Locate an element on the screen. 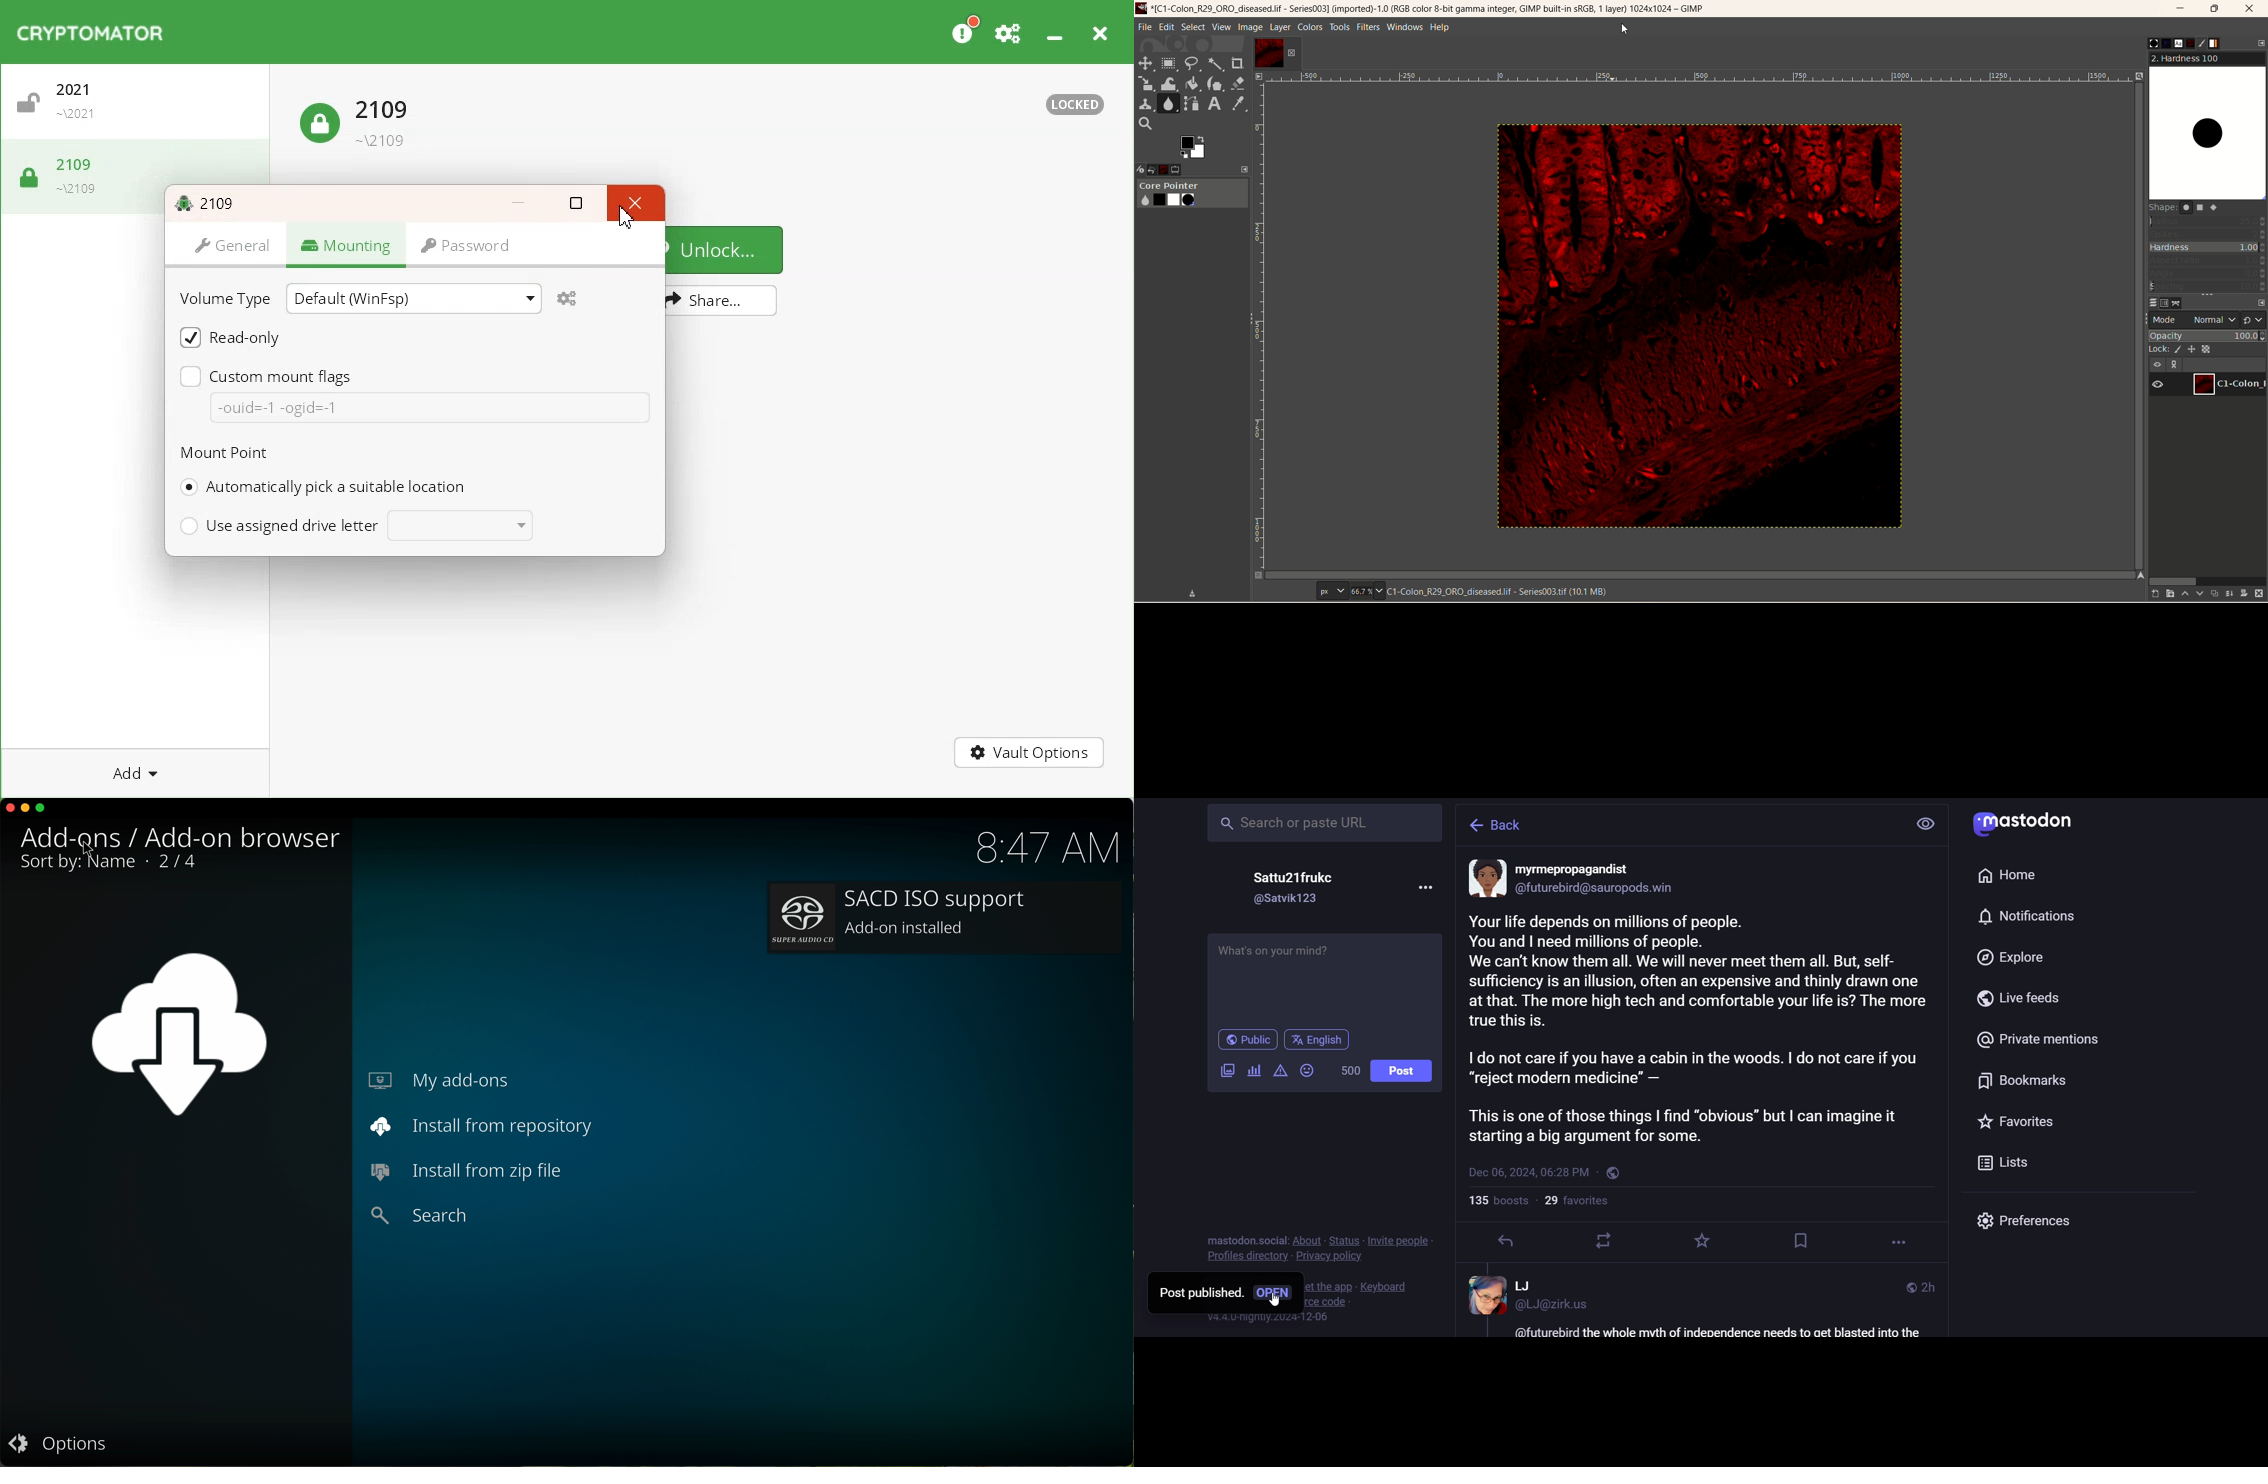 The width and height of the screenshot is (2268, 1484). 0/1 is located at coordinates (111, 868).